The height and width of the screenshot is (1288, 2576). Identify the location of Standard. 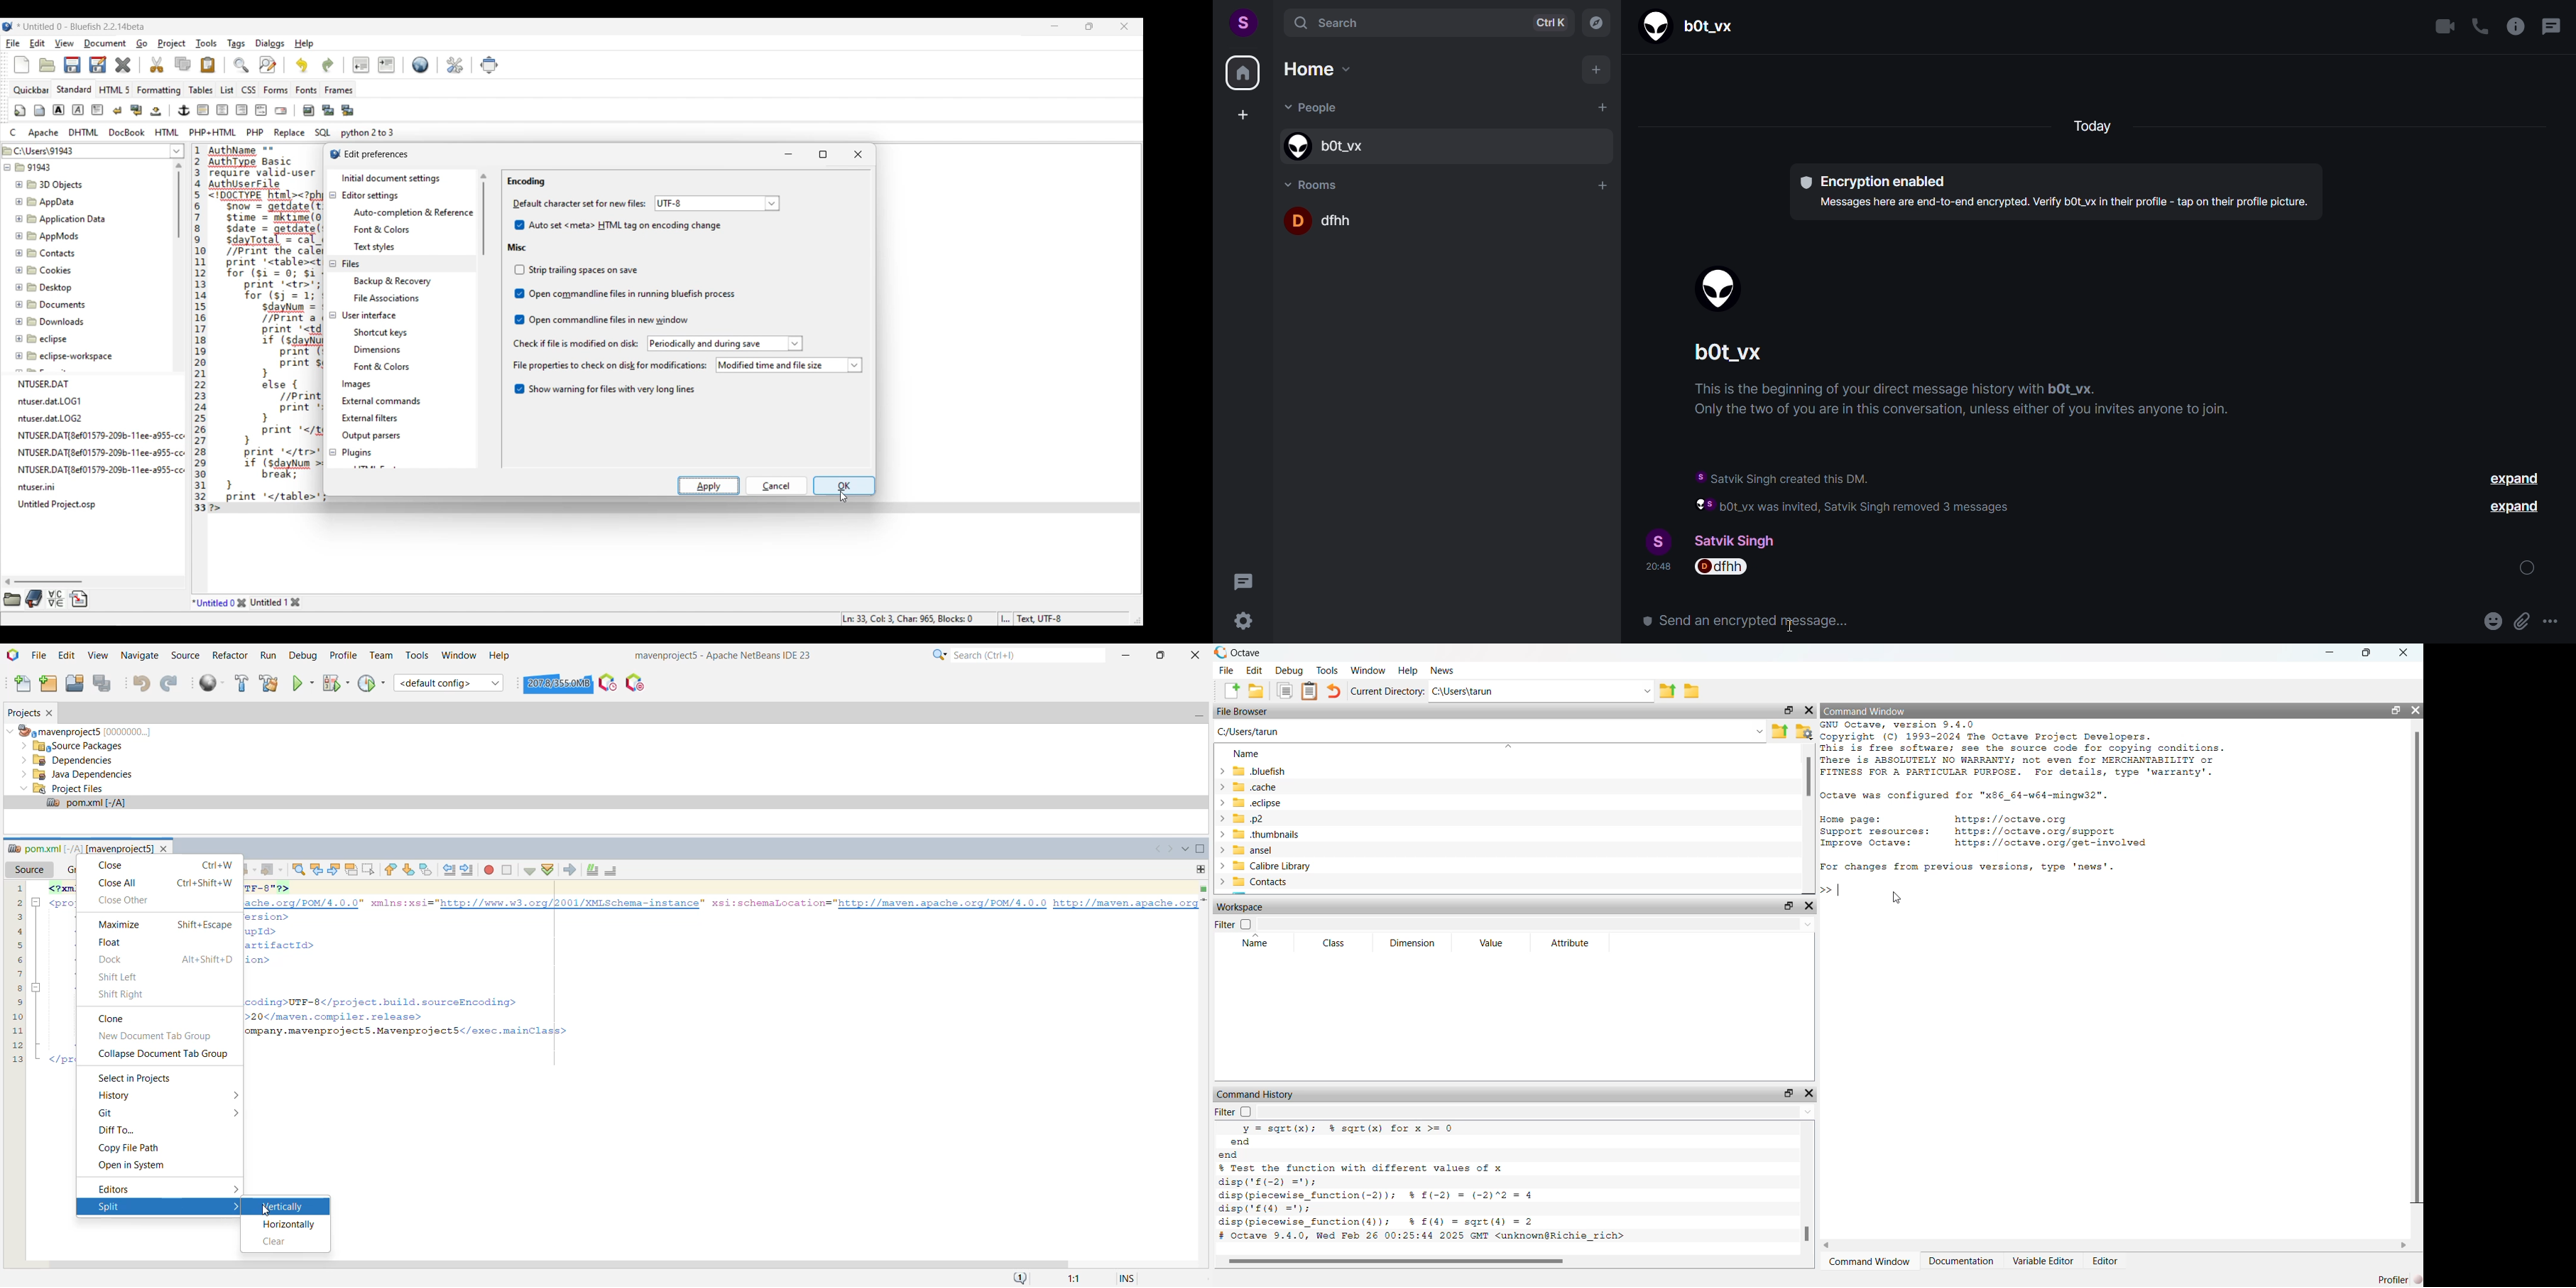
(74, 89).